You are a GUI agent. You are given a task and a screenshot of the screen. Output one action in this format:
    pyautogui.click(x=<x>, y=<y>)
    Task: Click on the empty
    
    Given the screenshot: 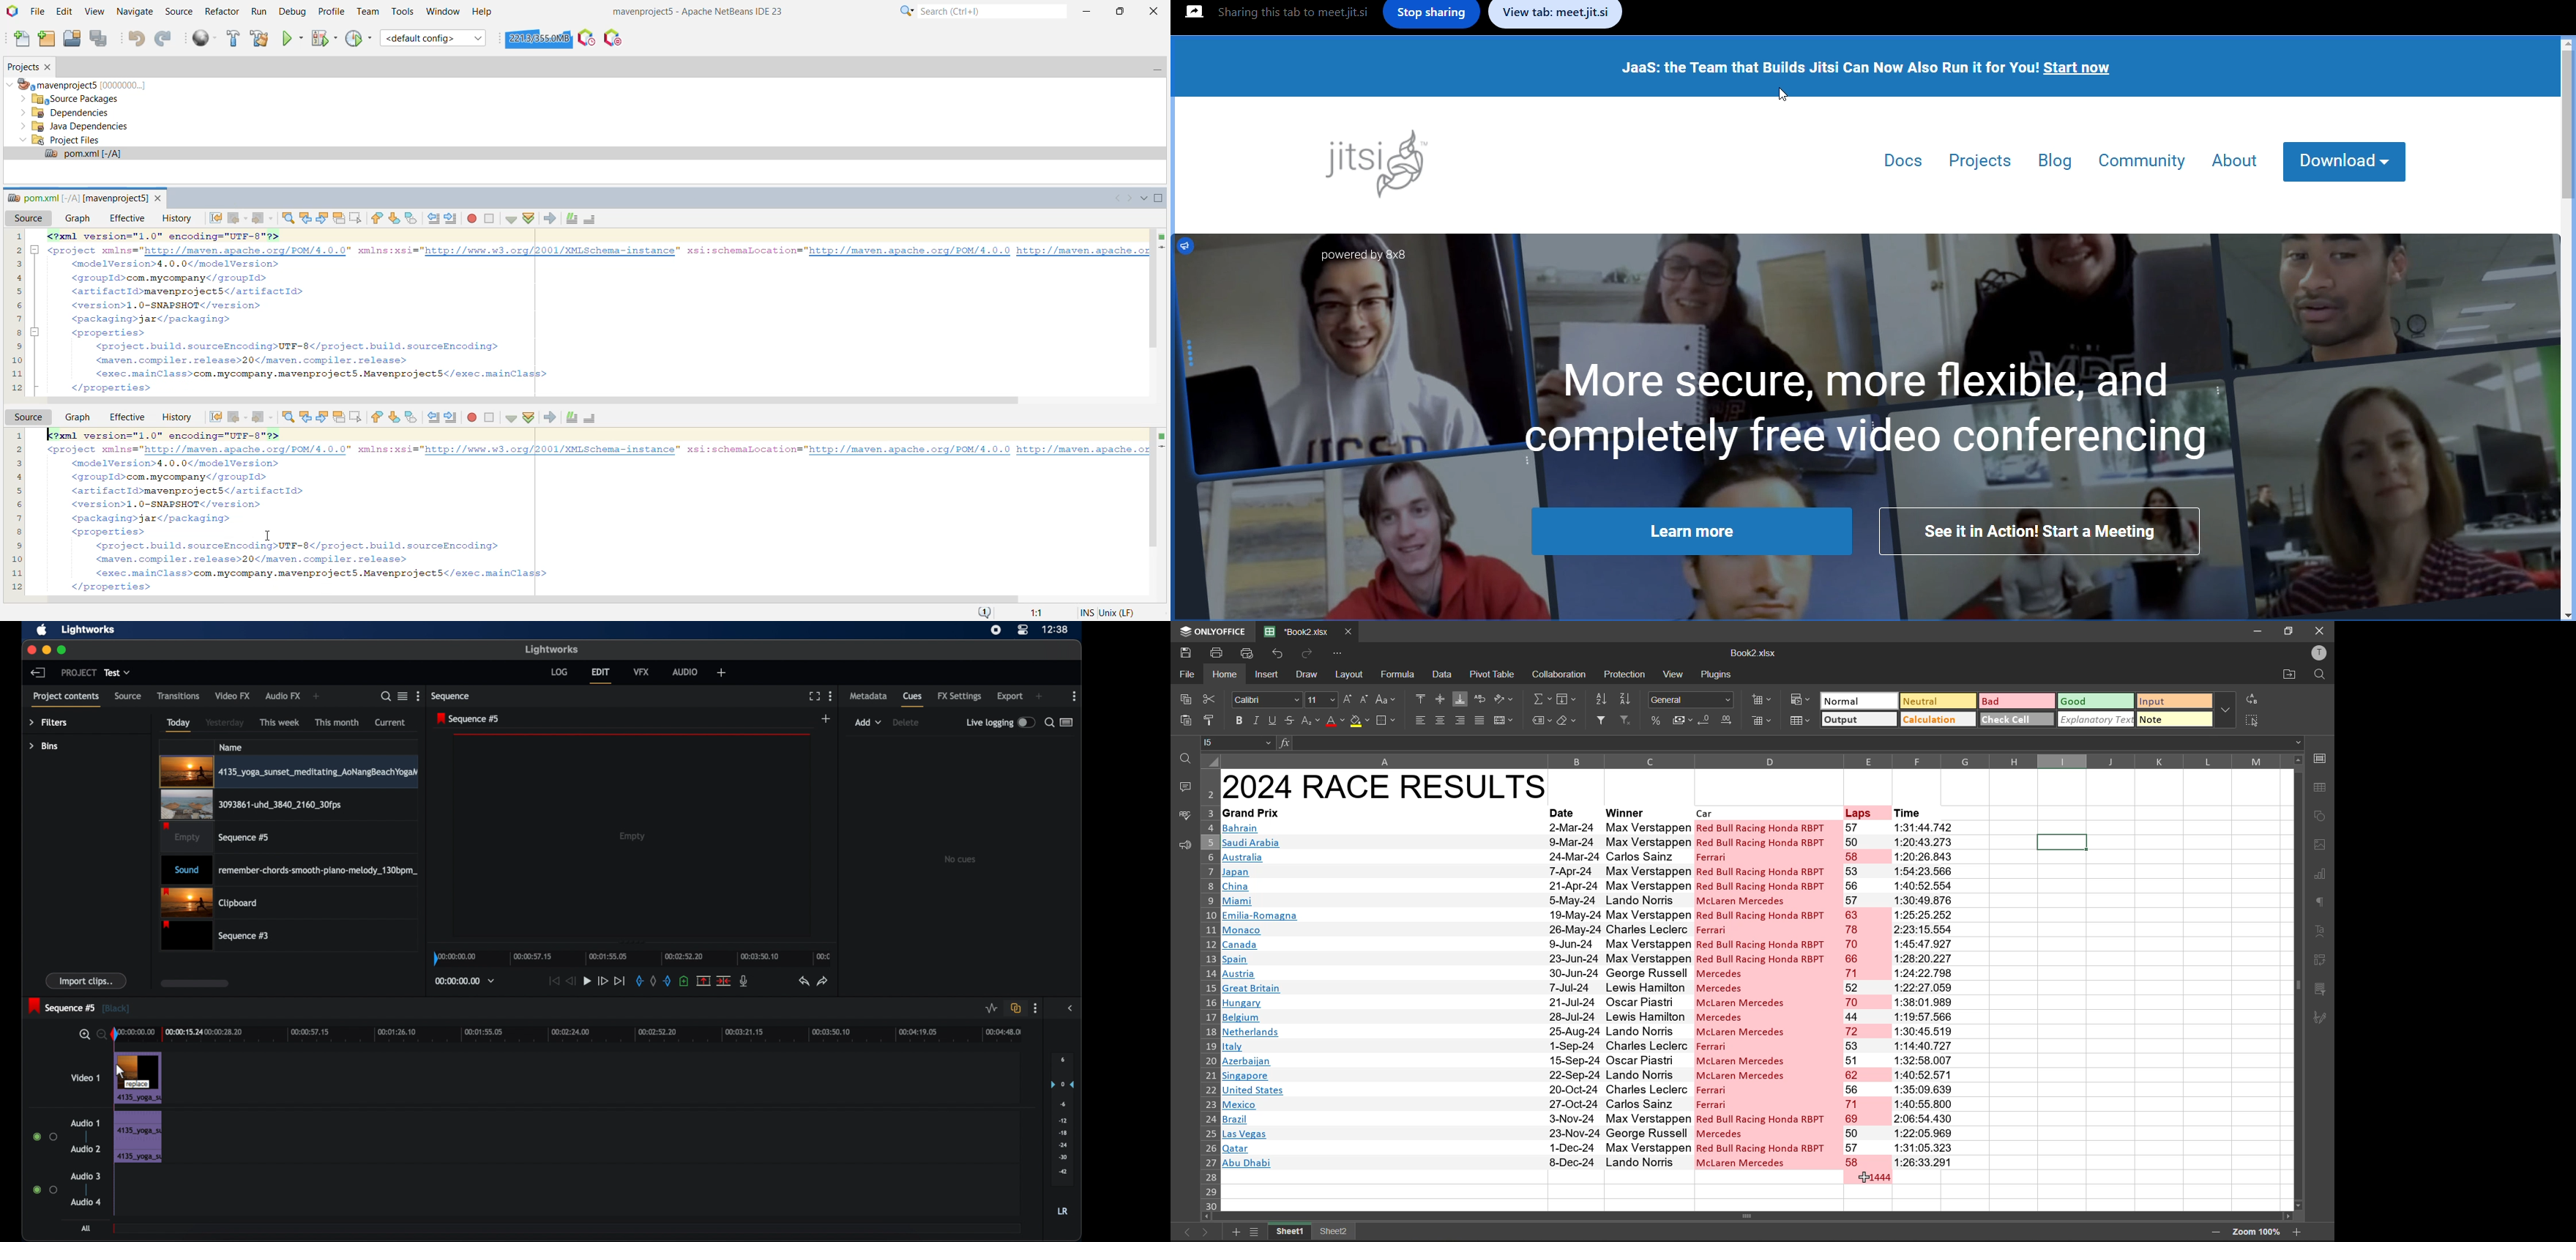 What is the action you would take?
    pyautogui.click(x=632, y=837)
    